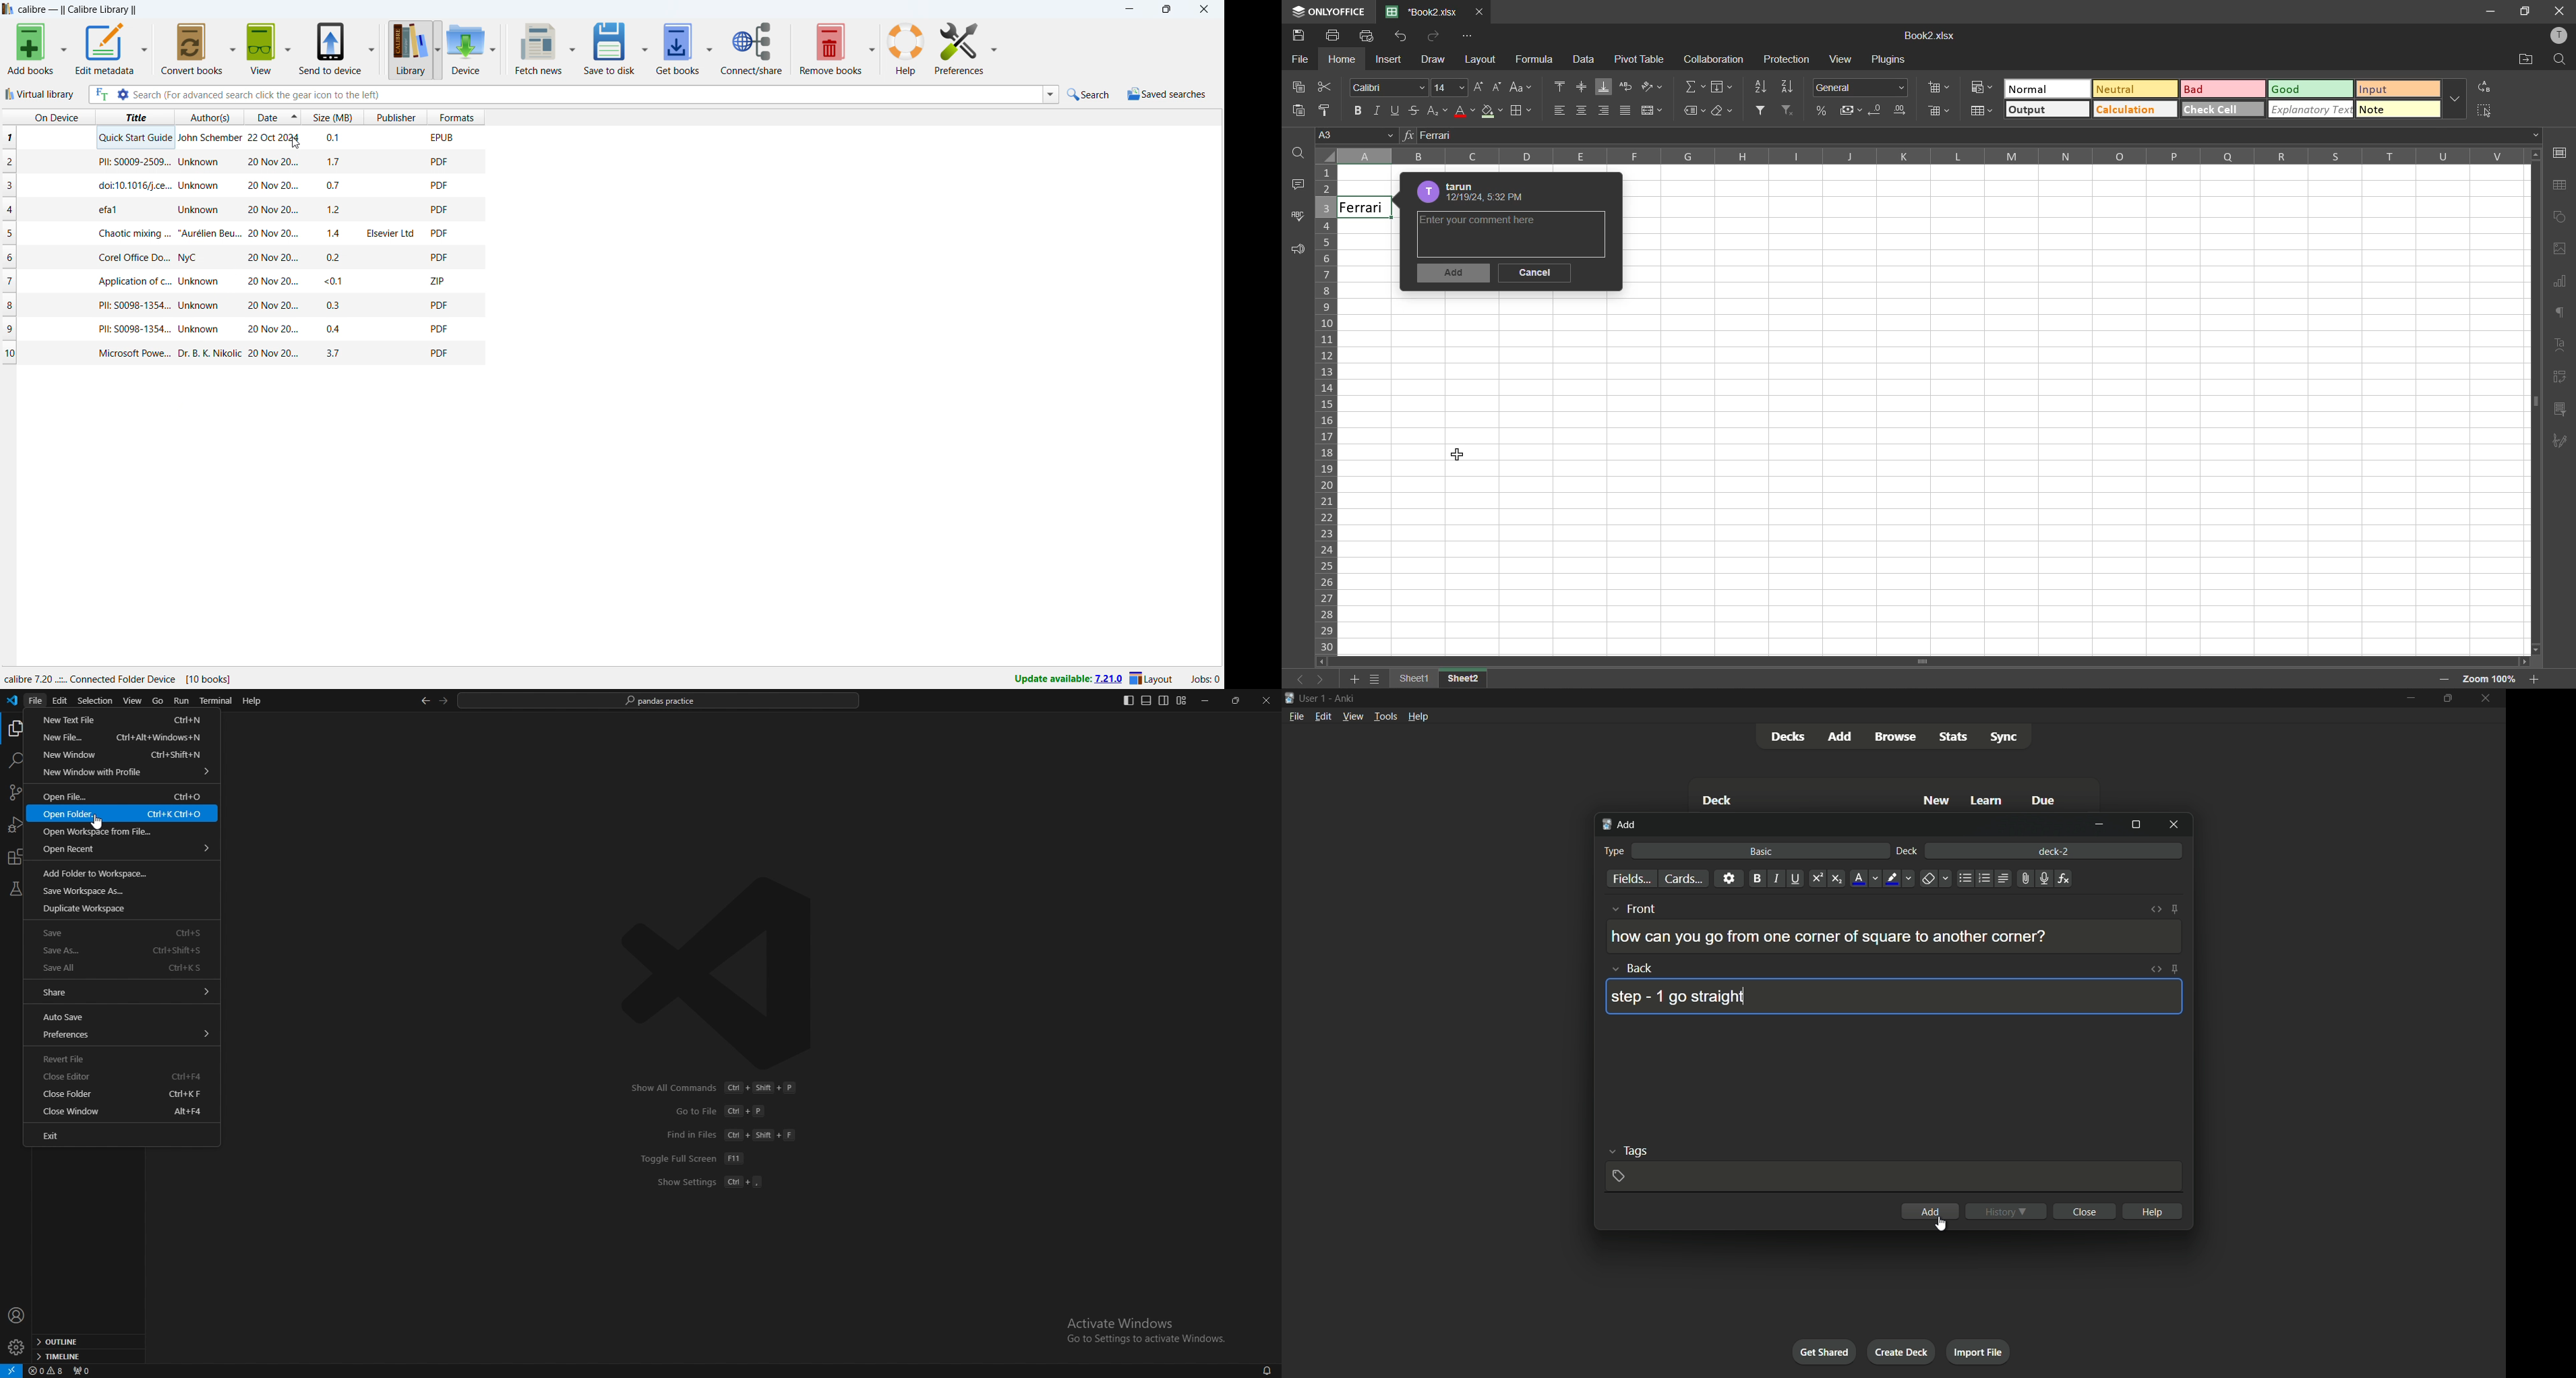 This screenshot has width=2576, height=1400. What do you see at coordinates (1389, 59) in the screenshot?
I see `insert` at bounding box center [1389, 59].